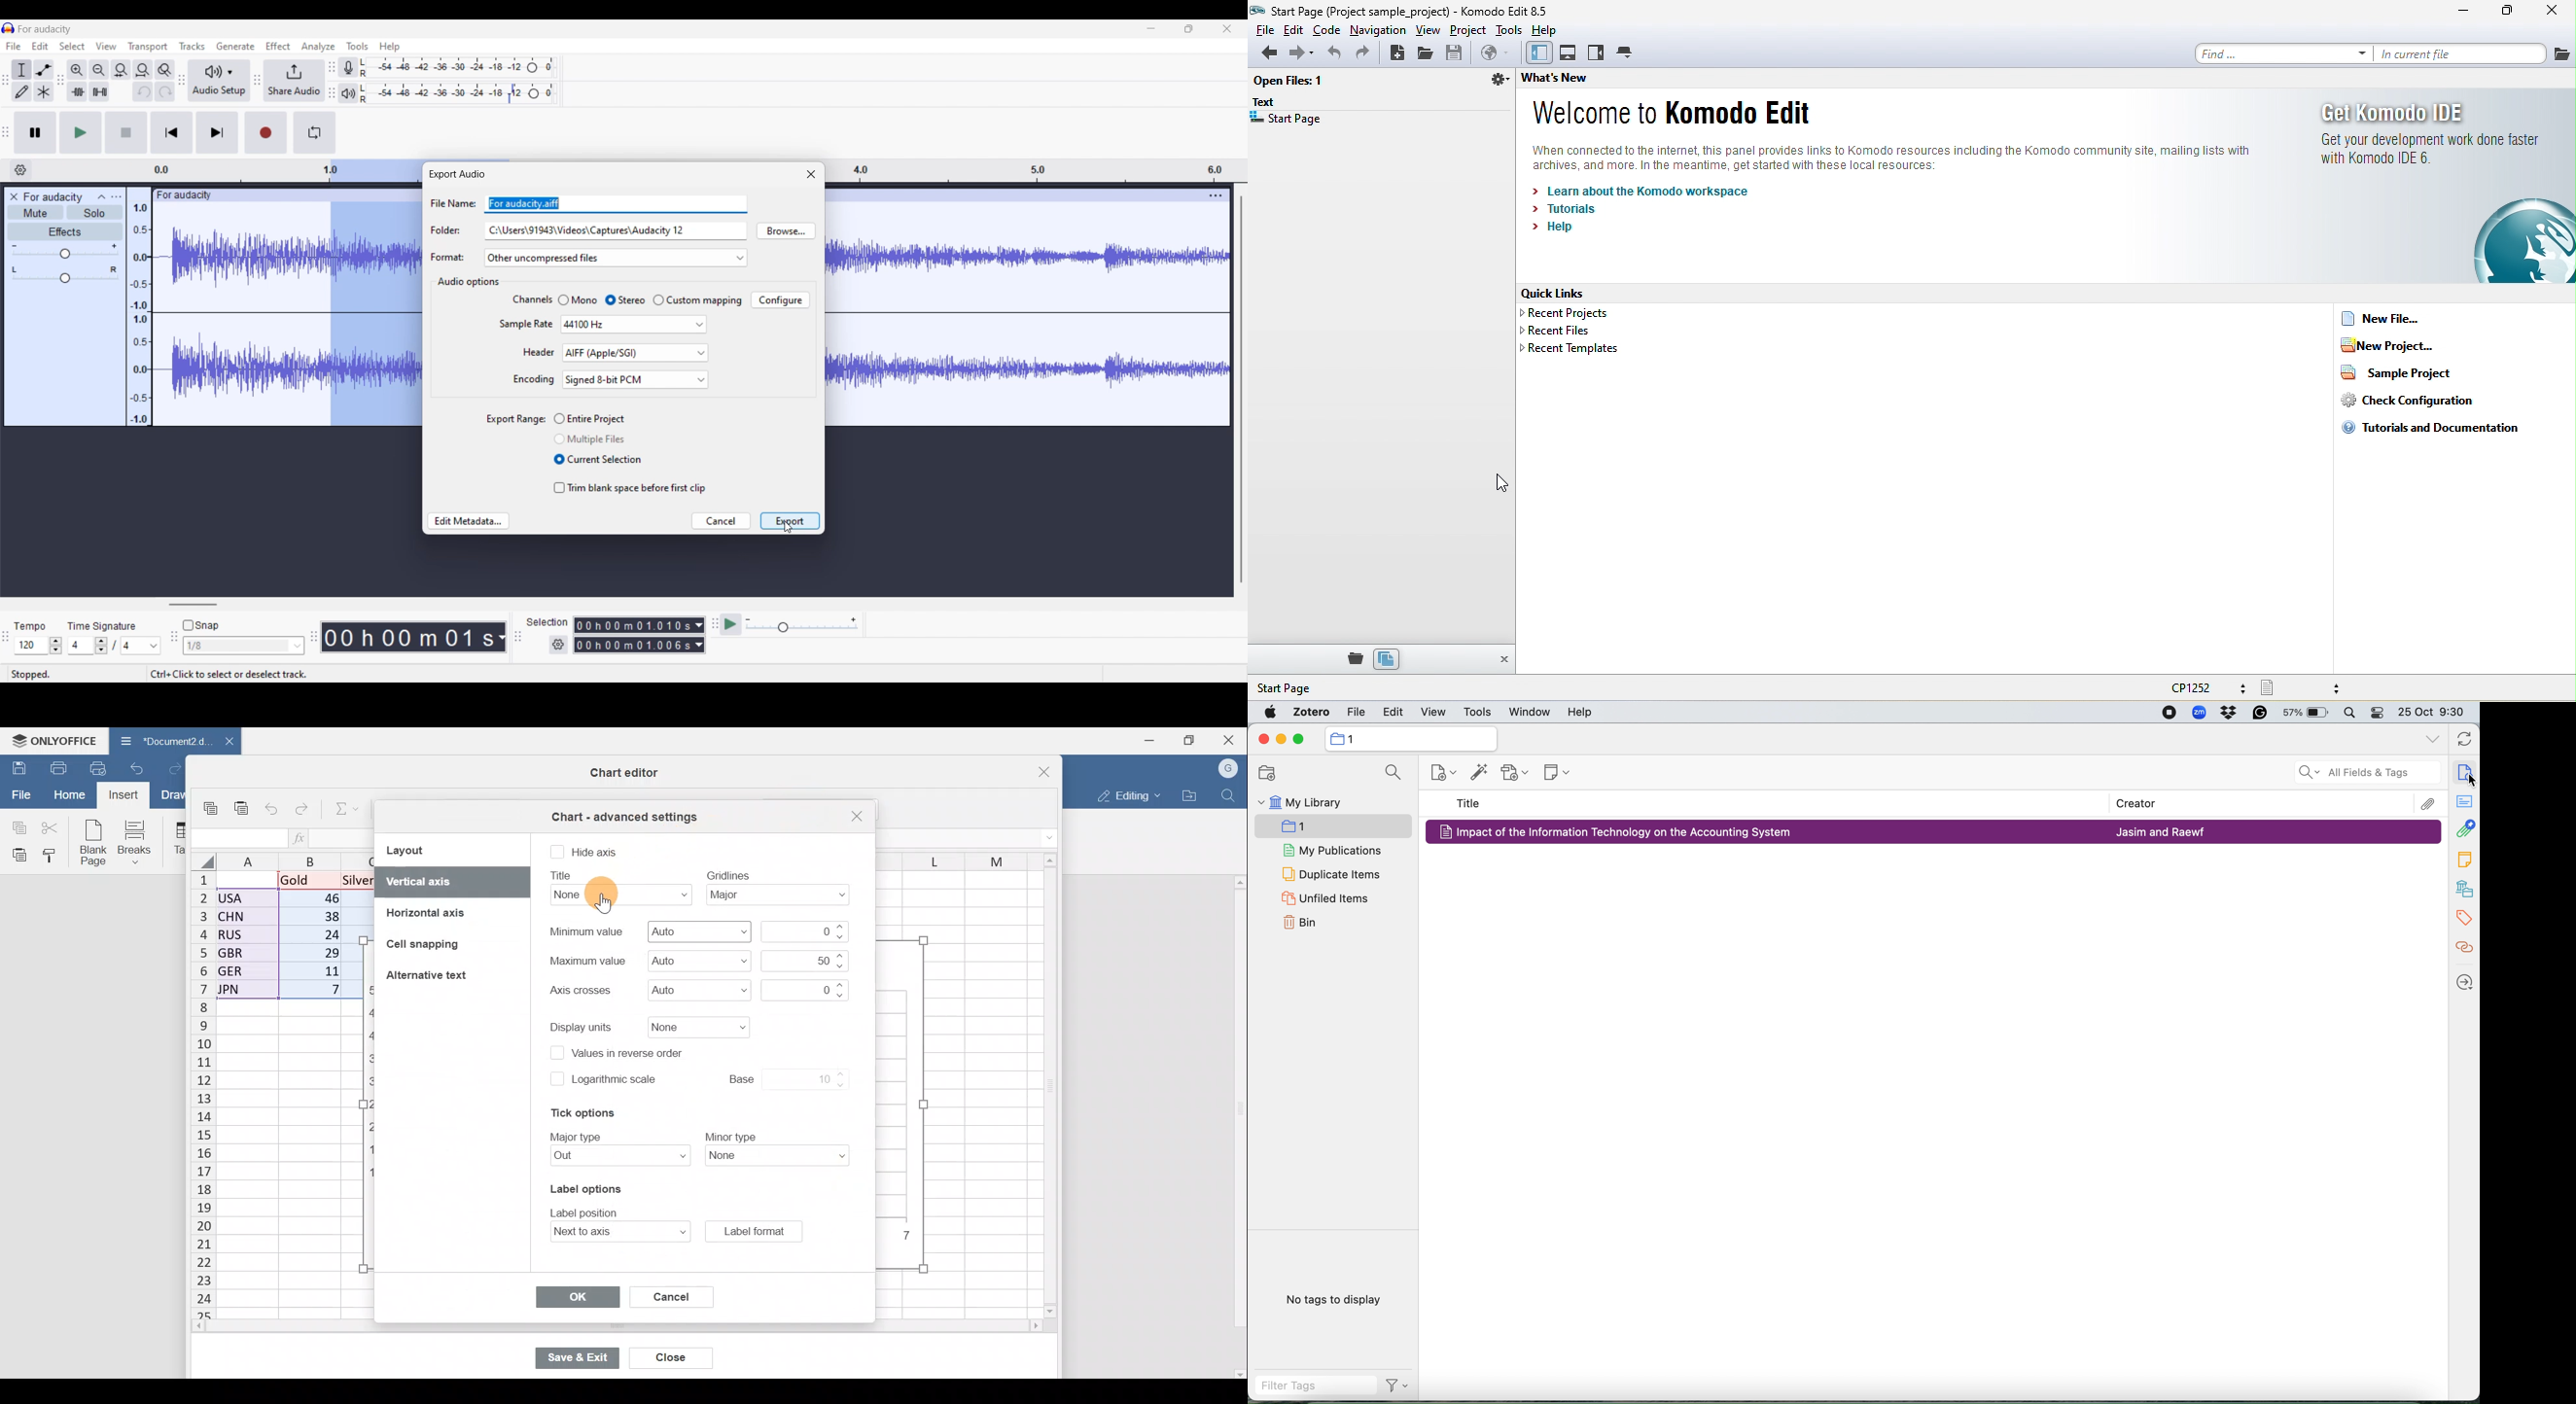  Describe the element at coordinates (668, 1359) in the screenshot. I see `Close` at that location.